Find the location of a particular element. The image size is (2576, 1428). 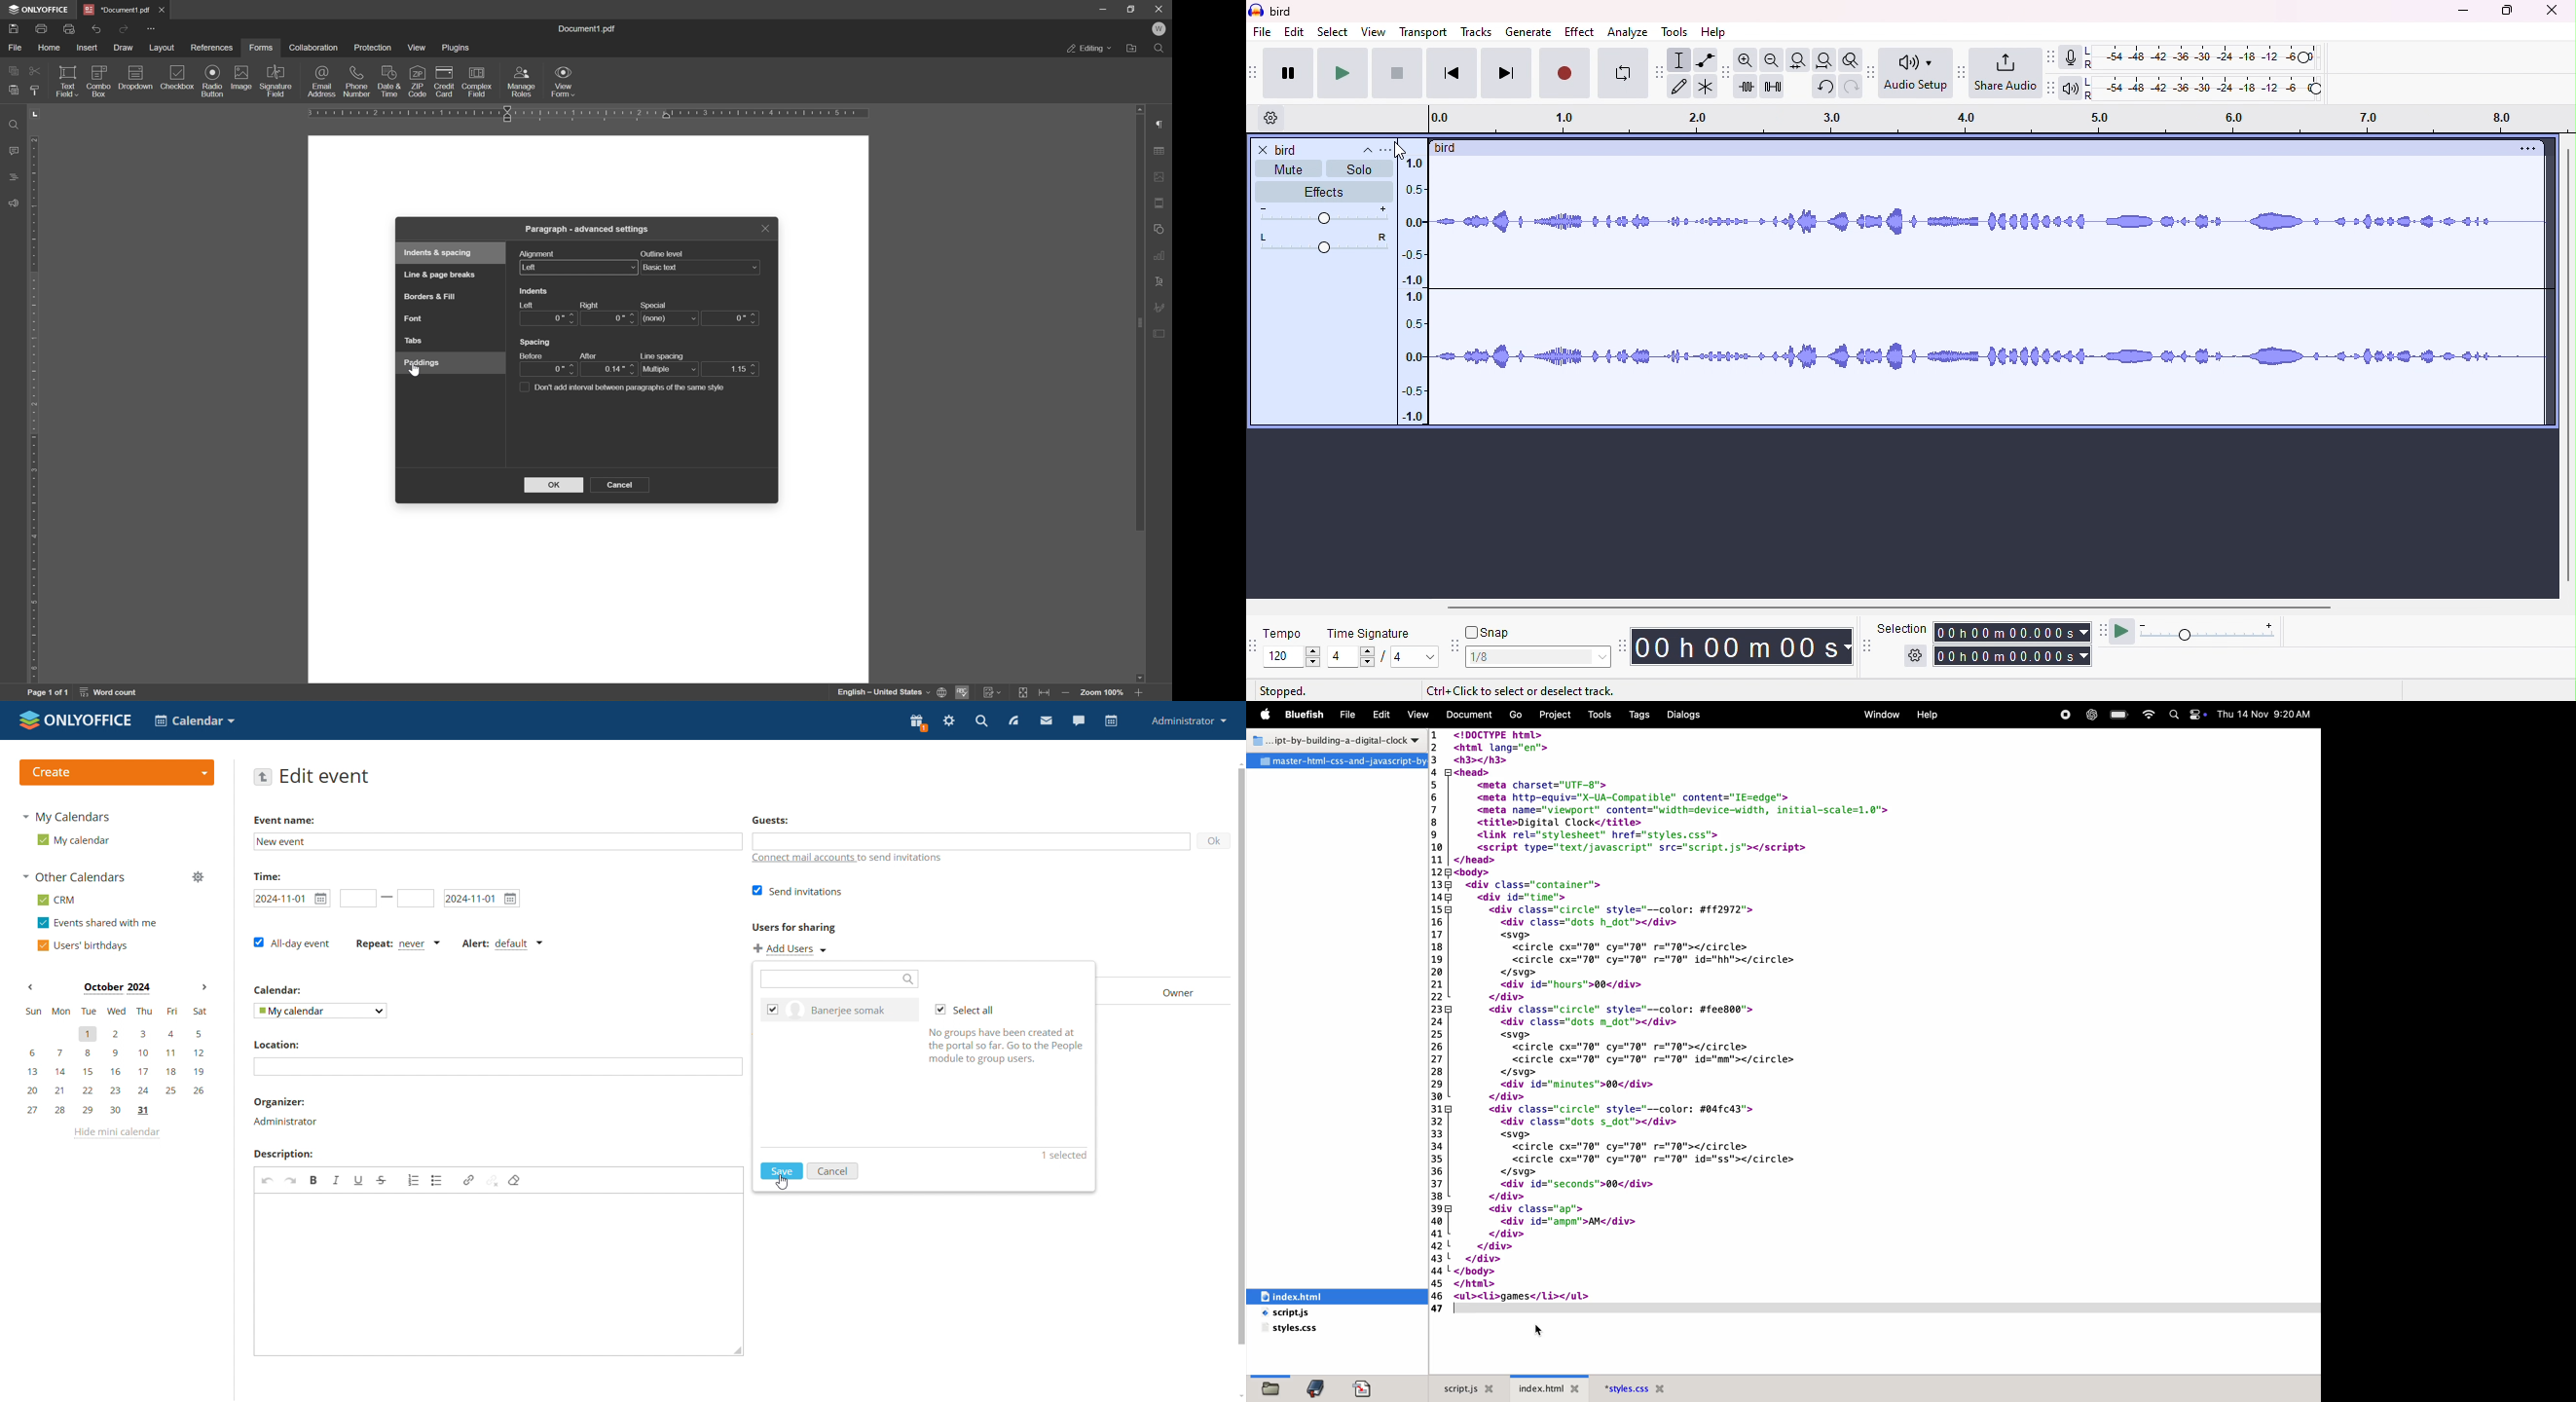

basic text is located at coordinates (701, 267).